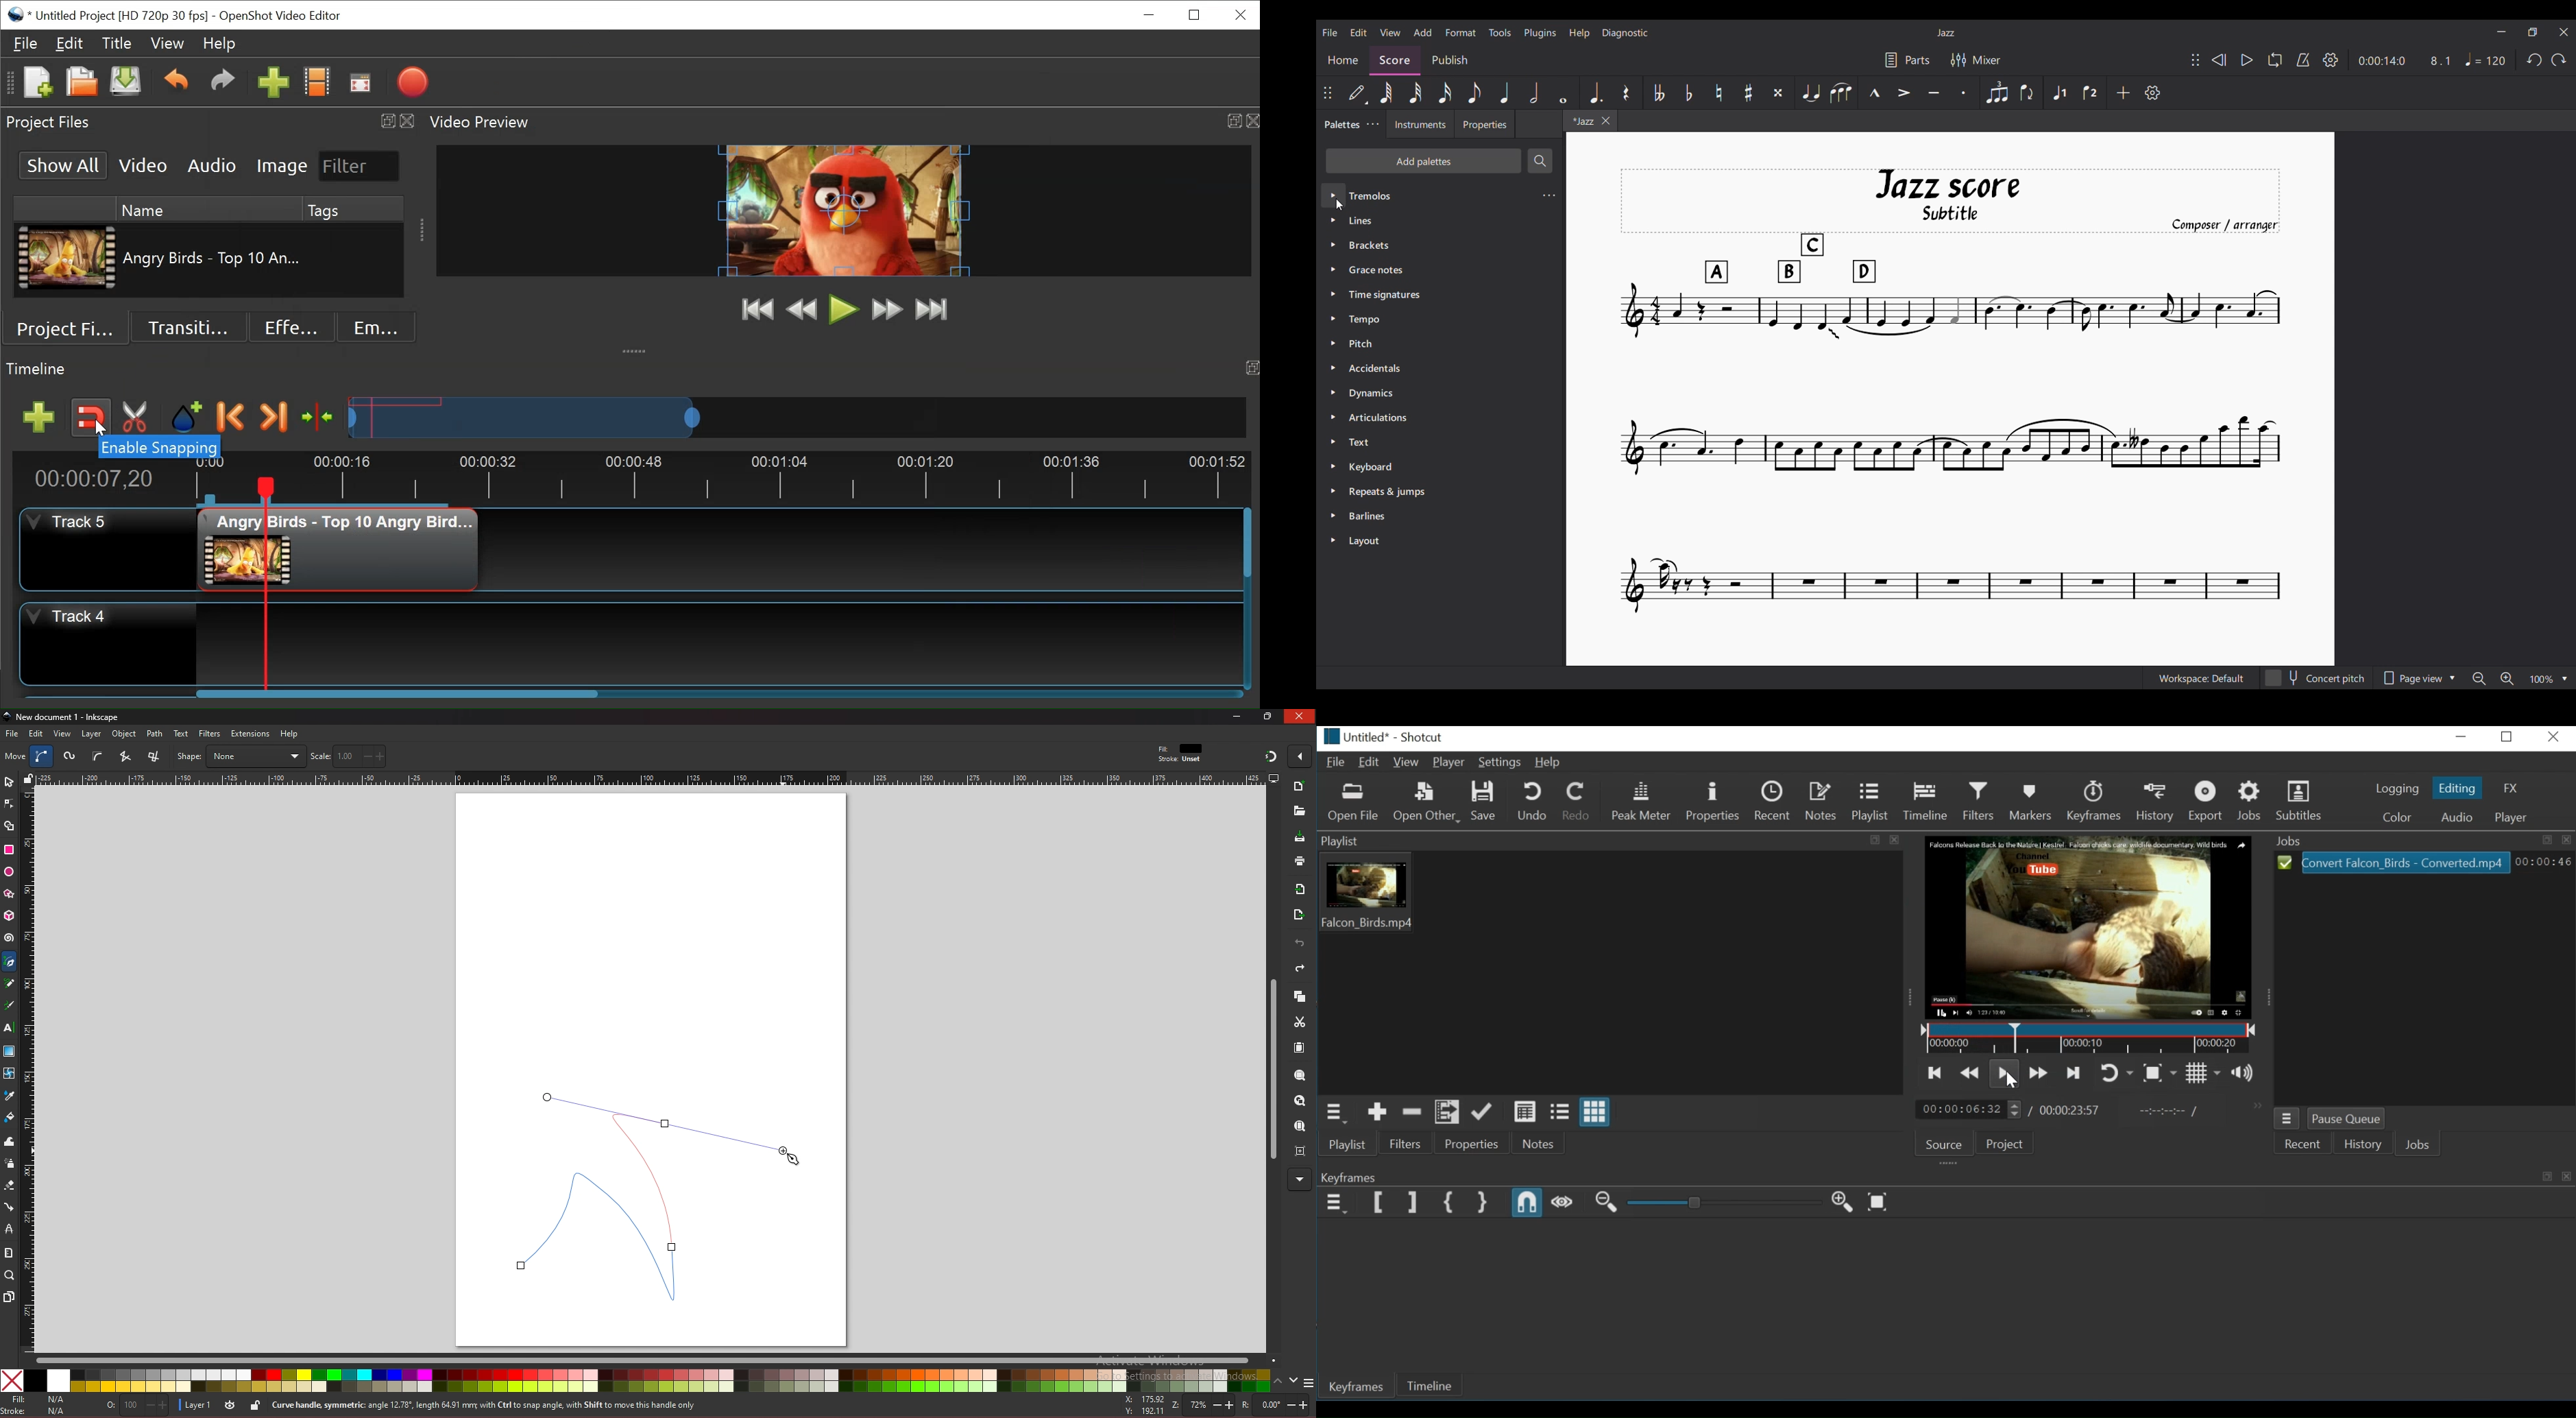 The height and width of the screenshot is (1428, 2576). I want to click on Help, so click(1580, 33).